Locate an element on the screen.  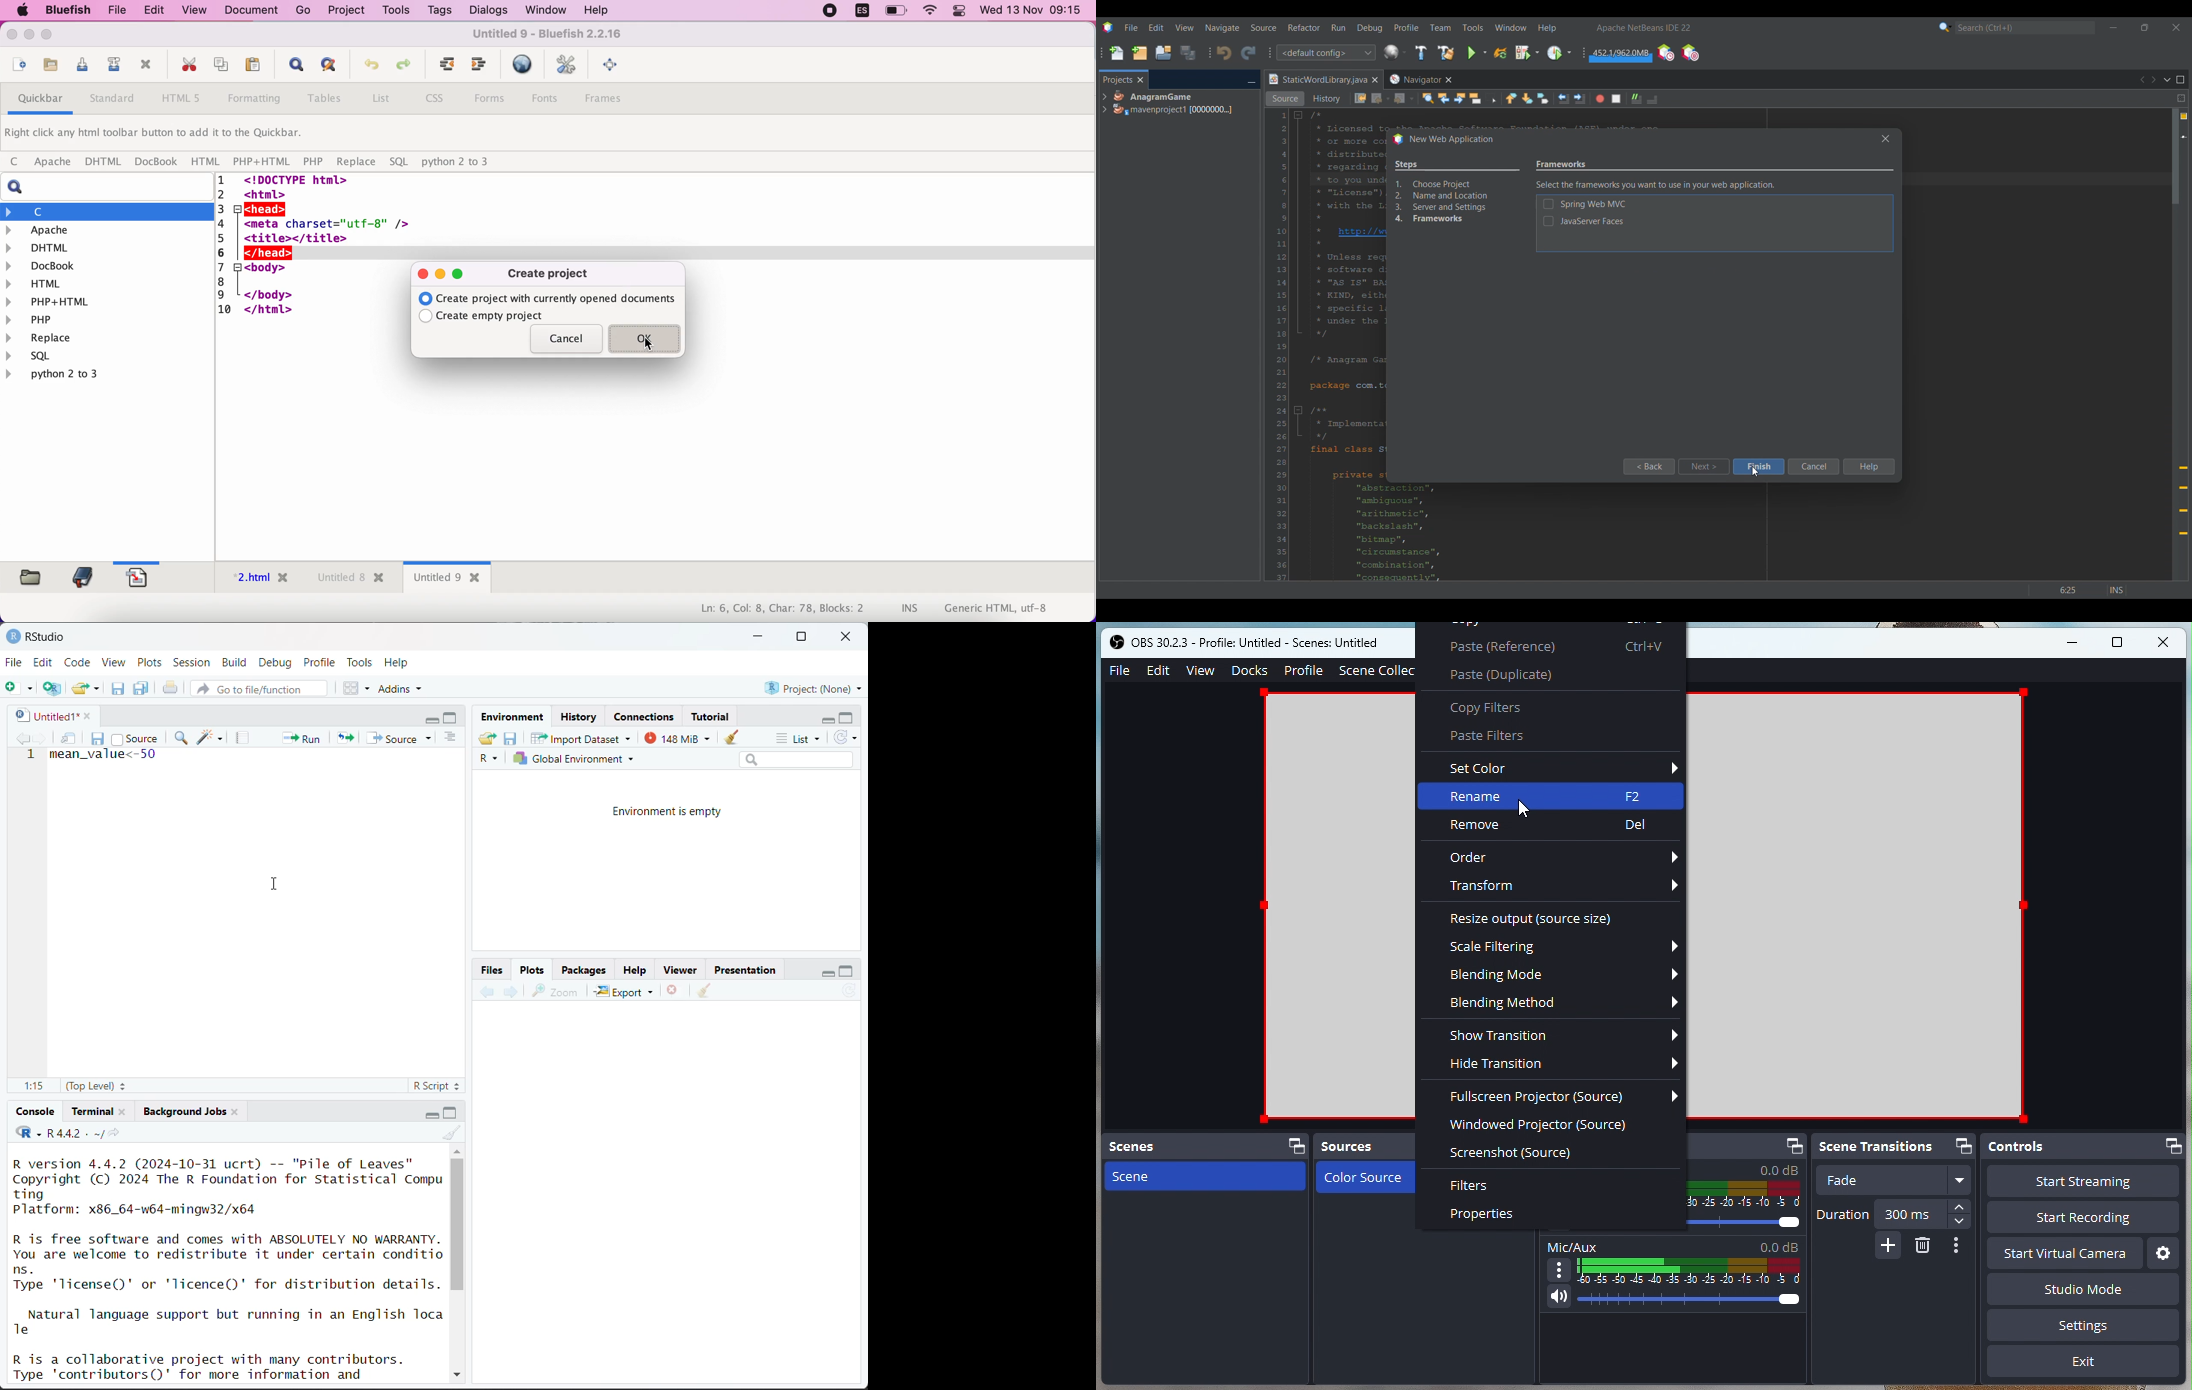
Find previous occurrences is located at coordinates (1444, 98).